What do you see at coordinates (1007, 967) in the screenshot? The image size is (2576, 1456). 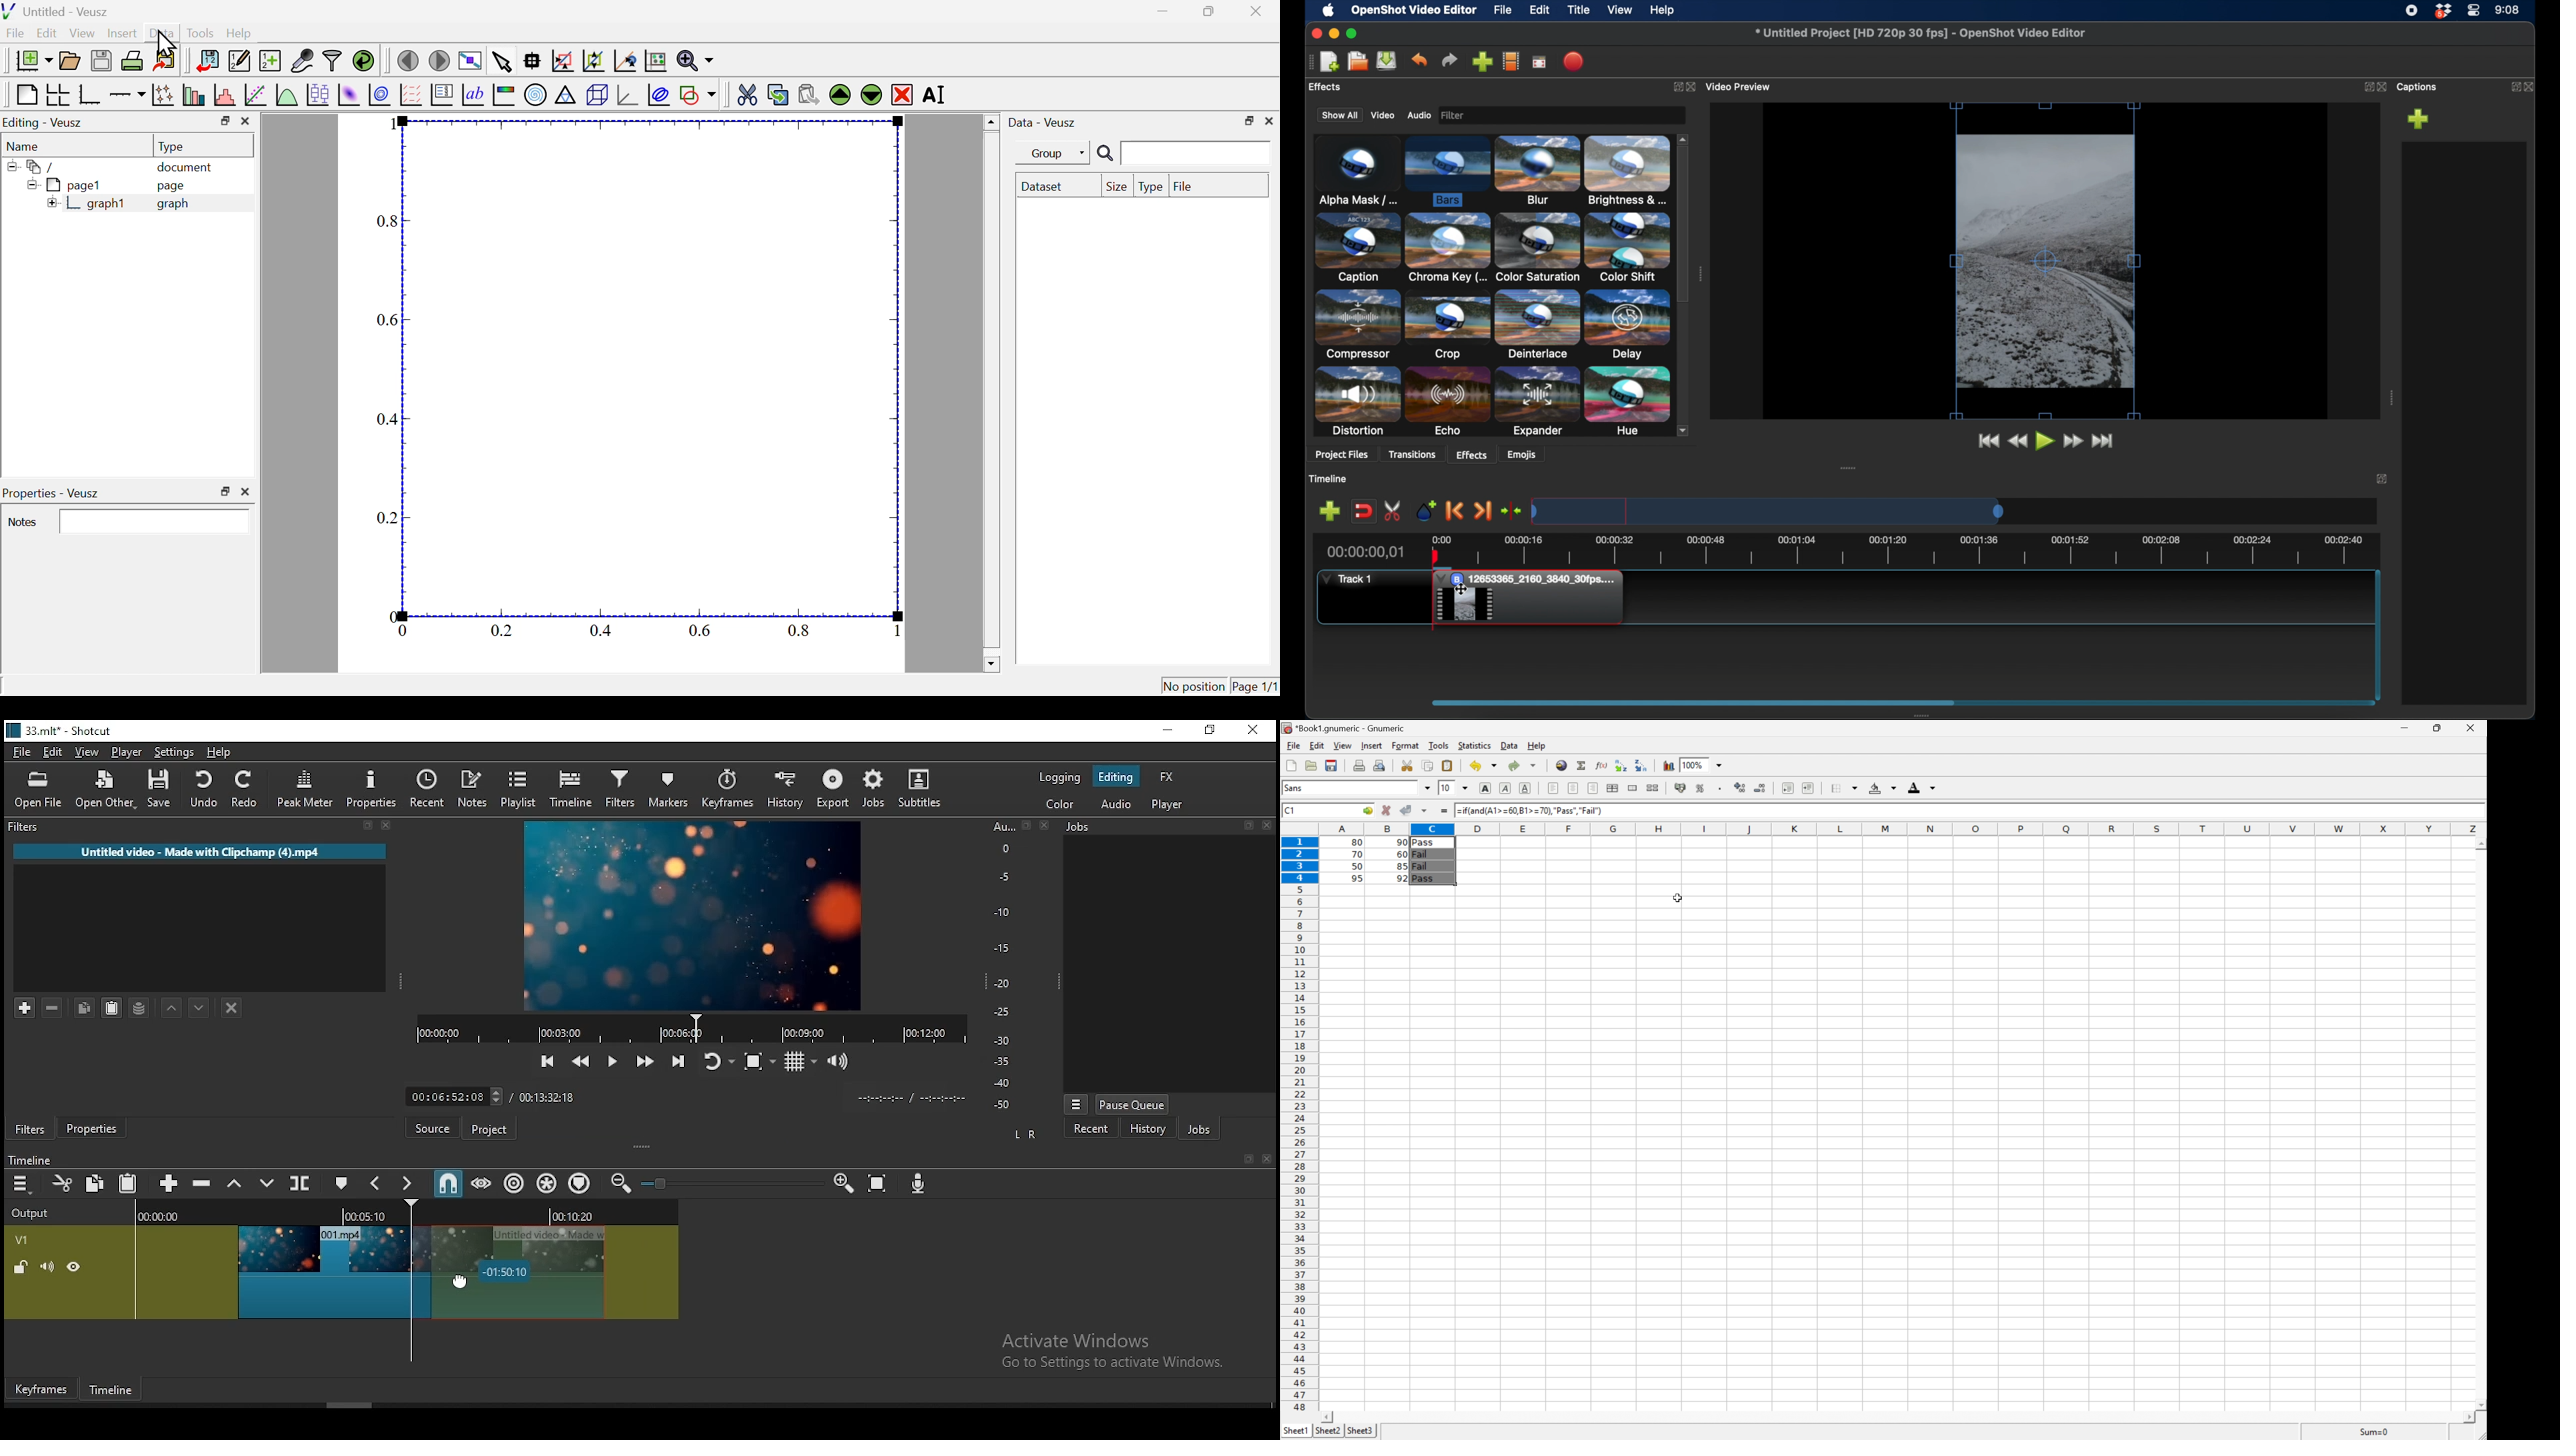 I see `scale` at bounding box center [1007, 967].